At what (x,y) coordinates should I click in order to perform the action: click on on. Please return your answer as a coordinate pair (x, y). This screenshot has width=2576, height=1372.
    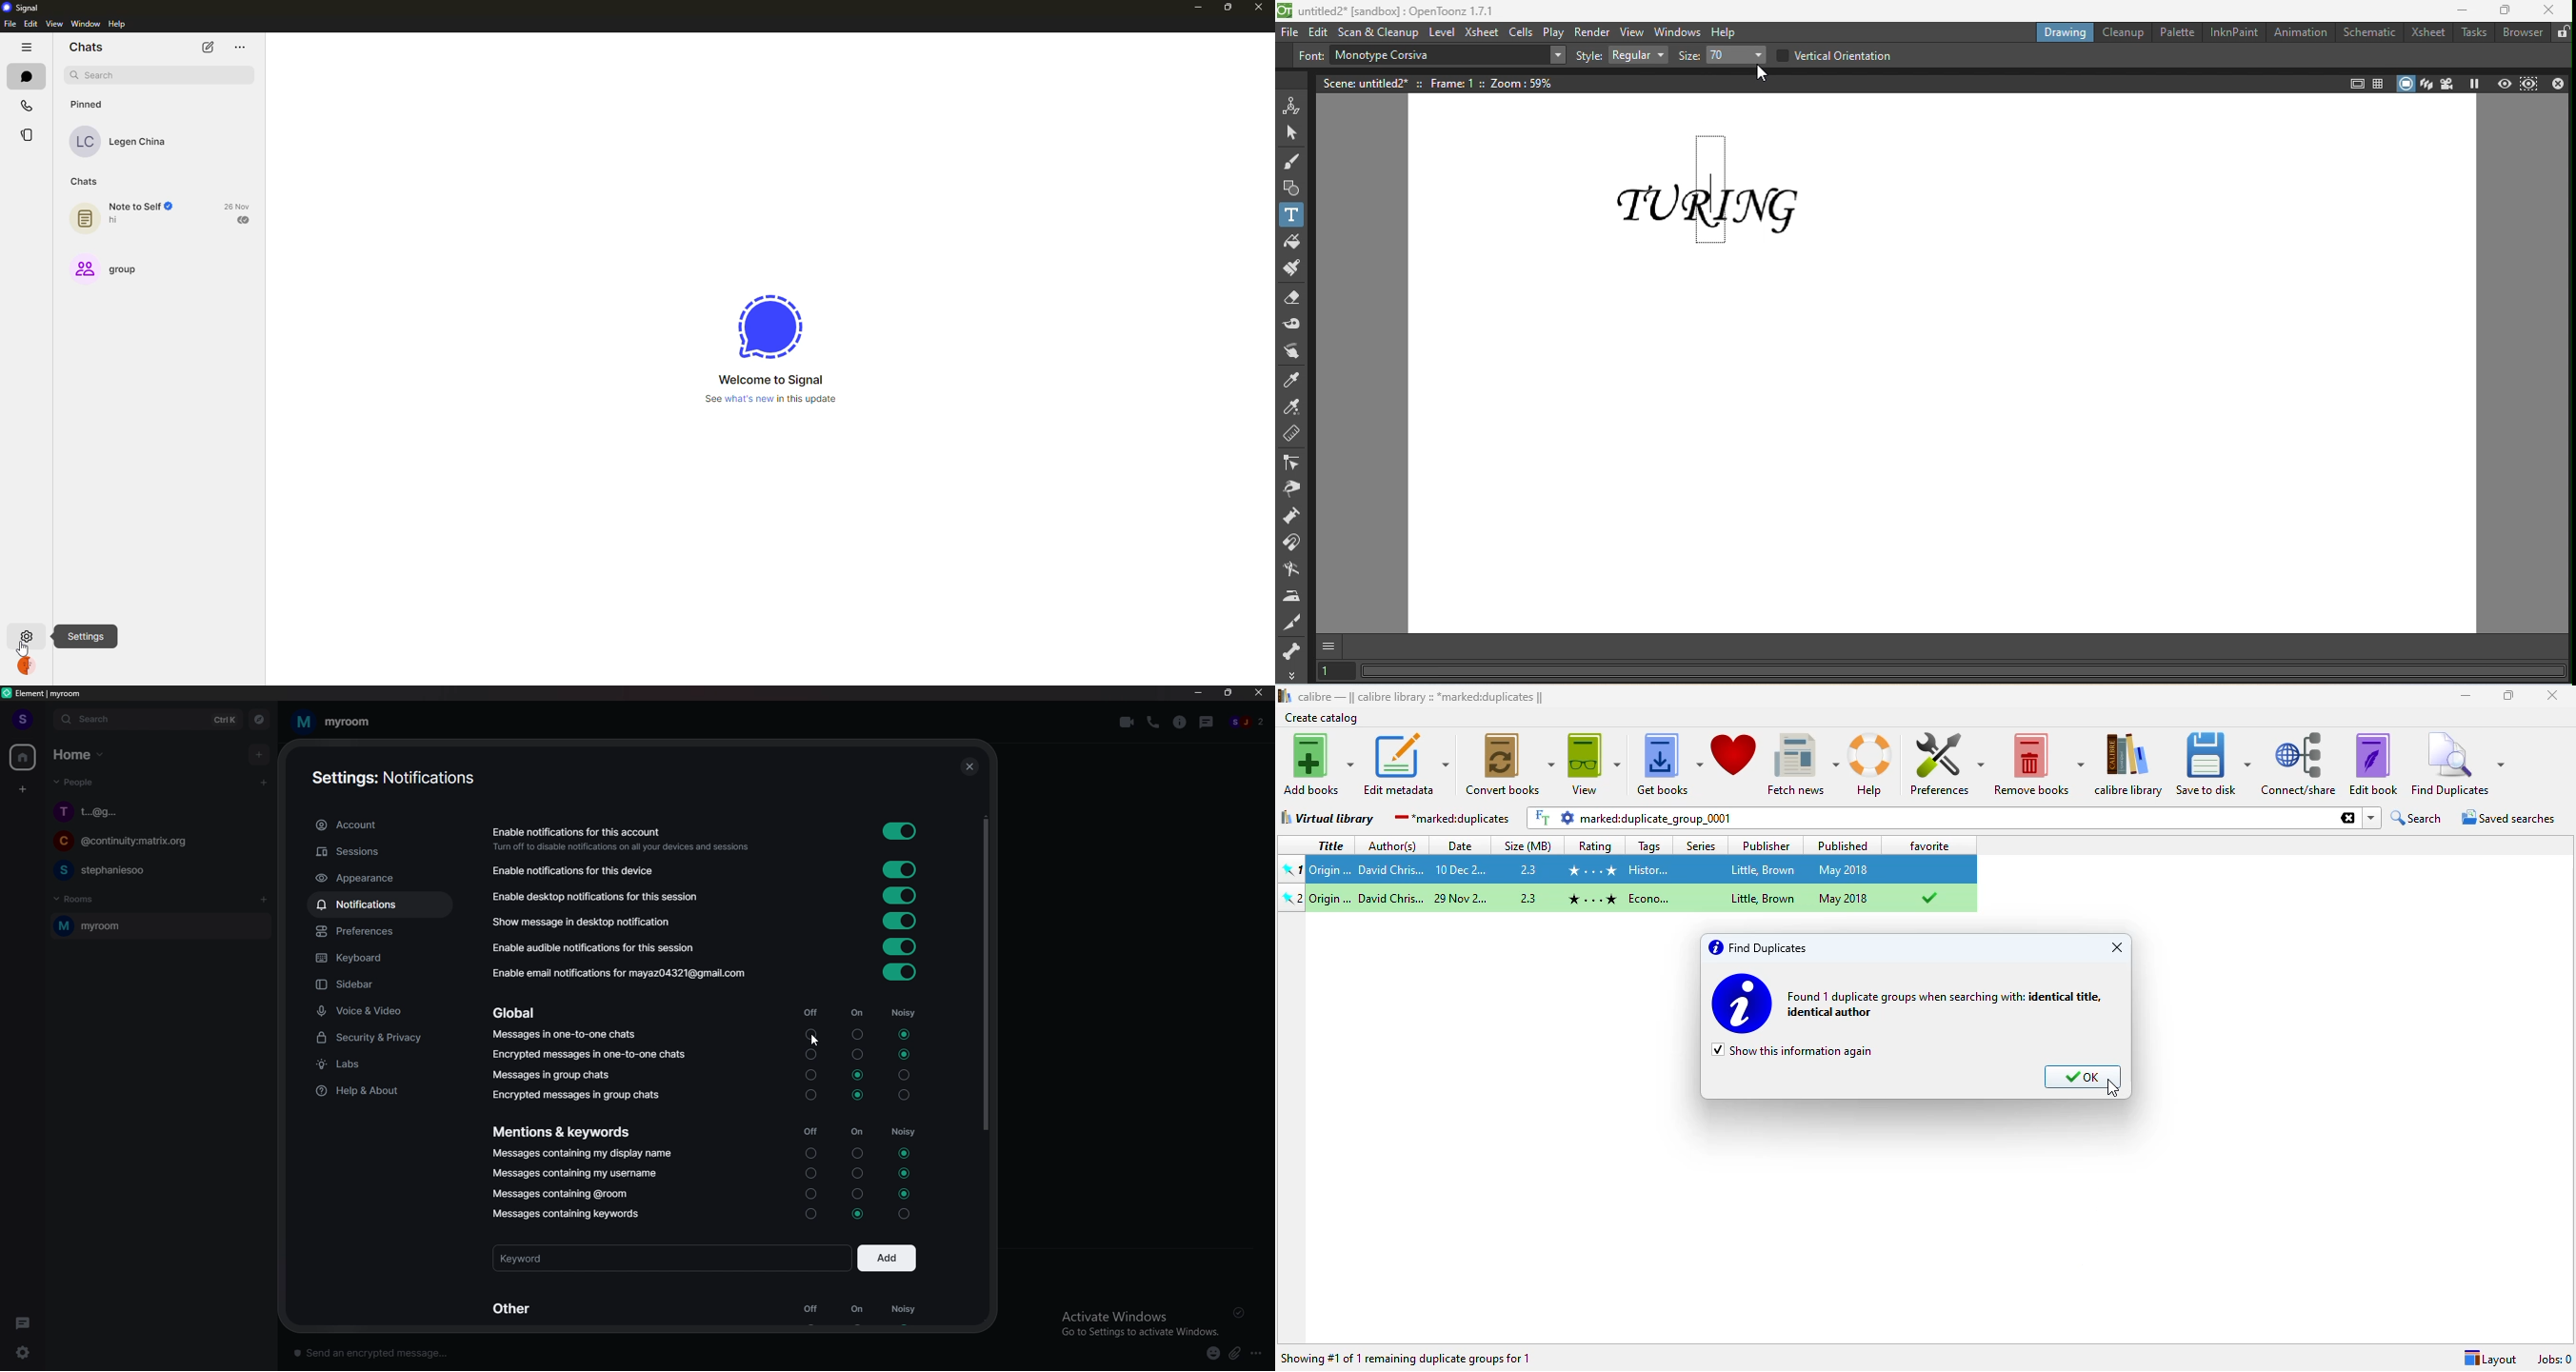
    Looking at the image, I should click on (857, 1309).